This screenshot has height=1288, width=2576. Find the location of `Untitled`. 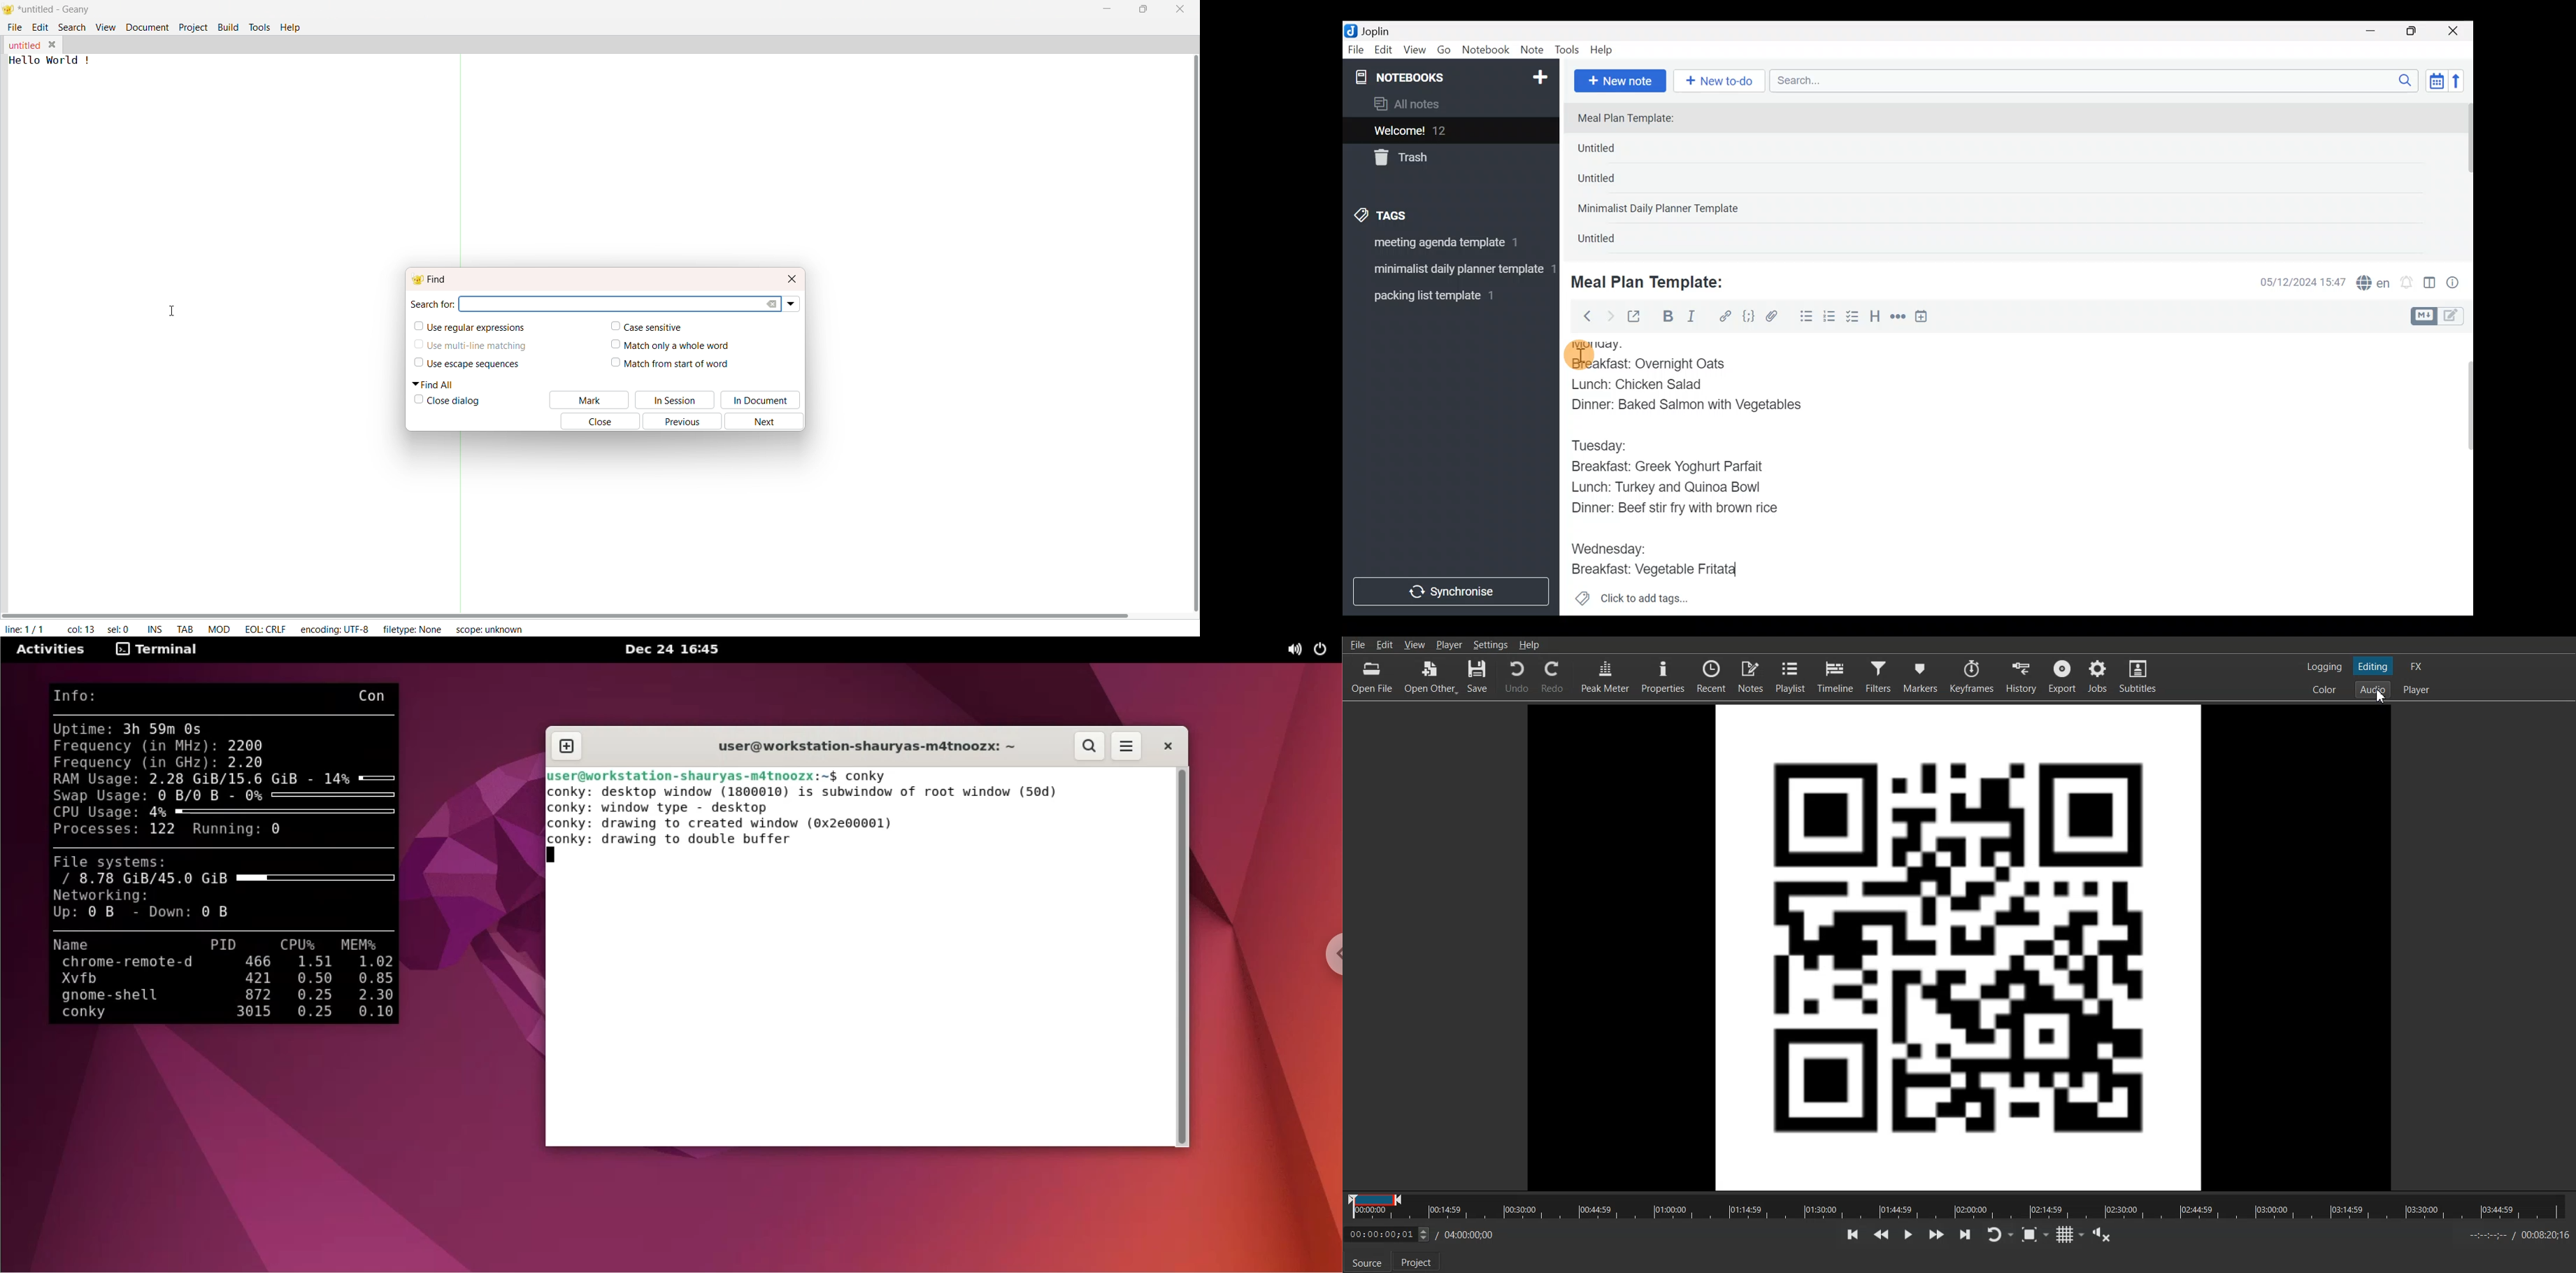

Untitled is located at coordinates (1616, 151).